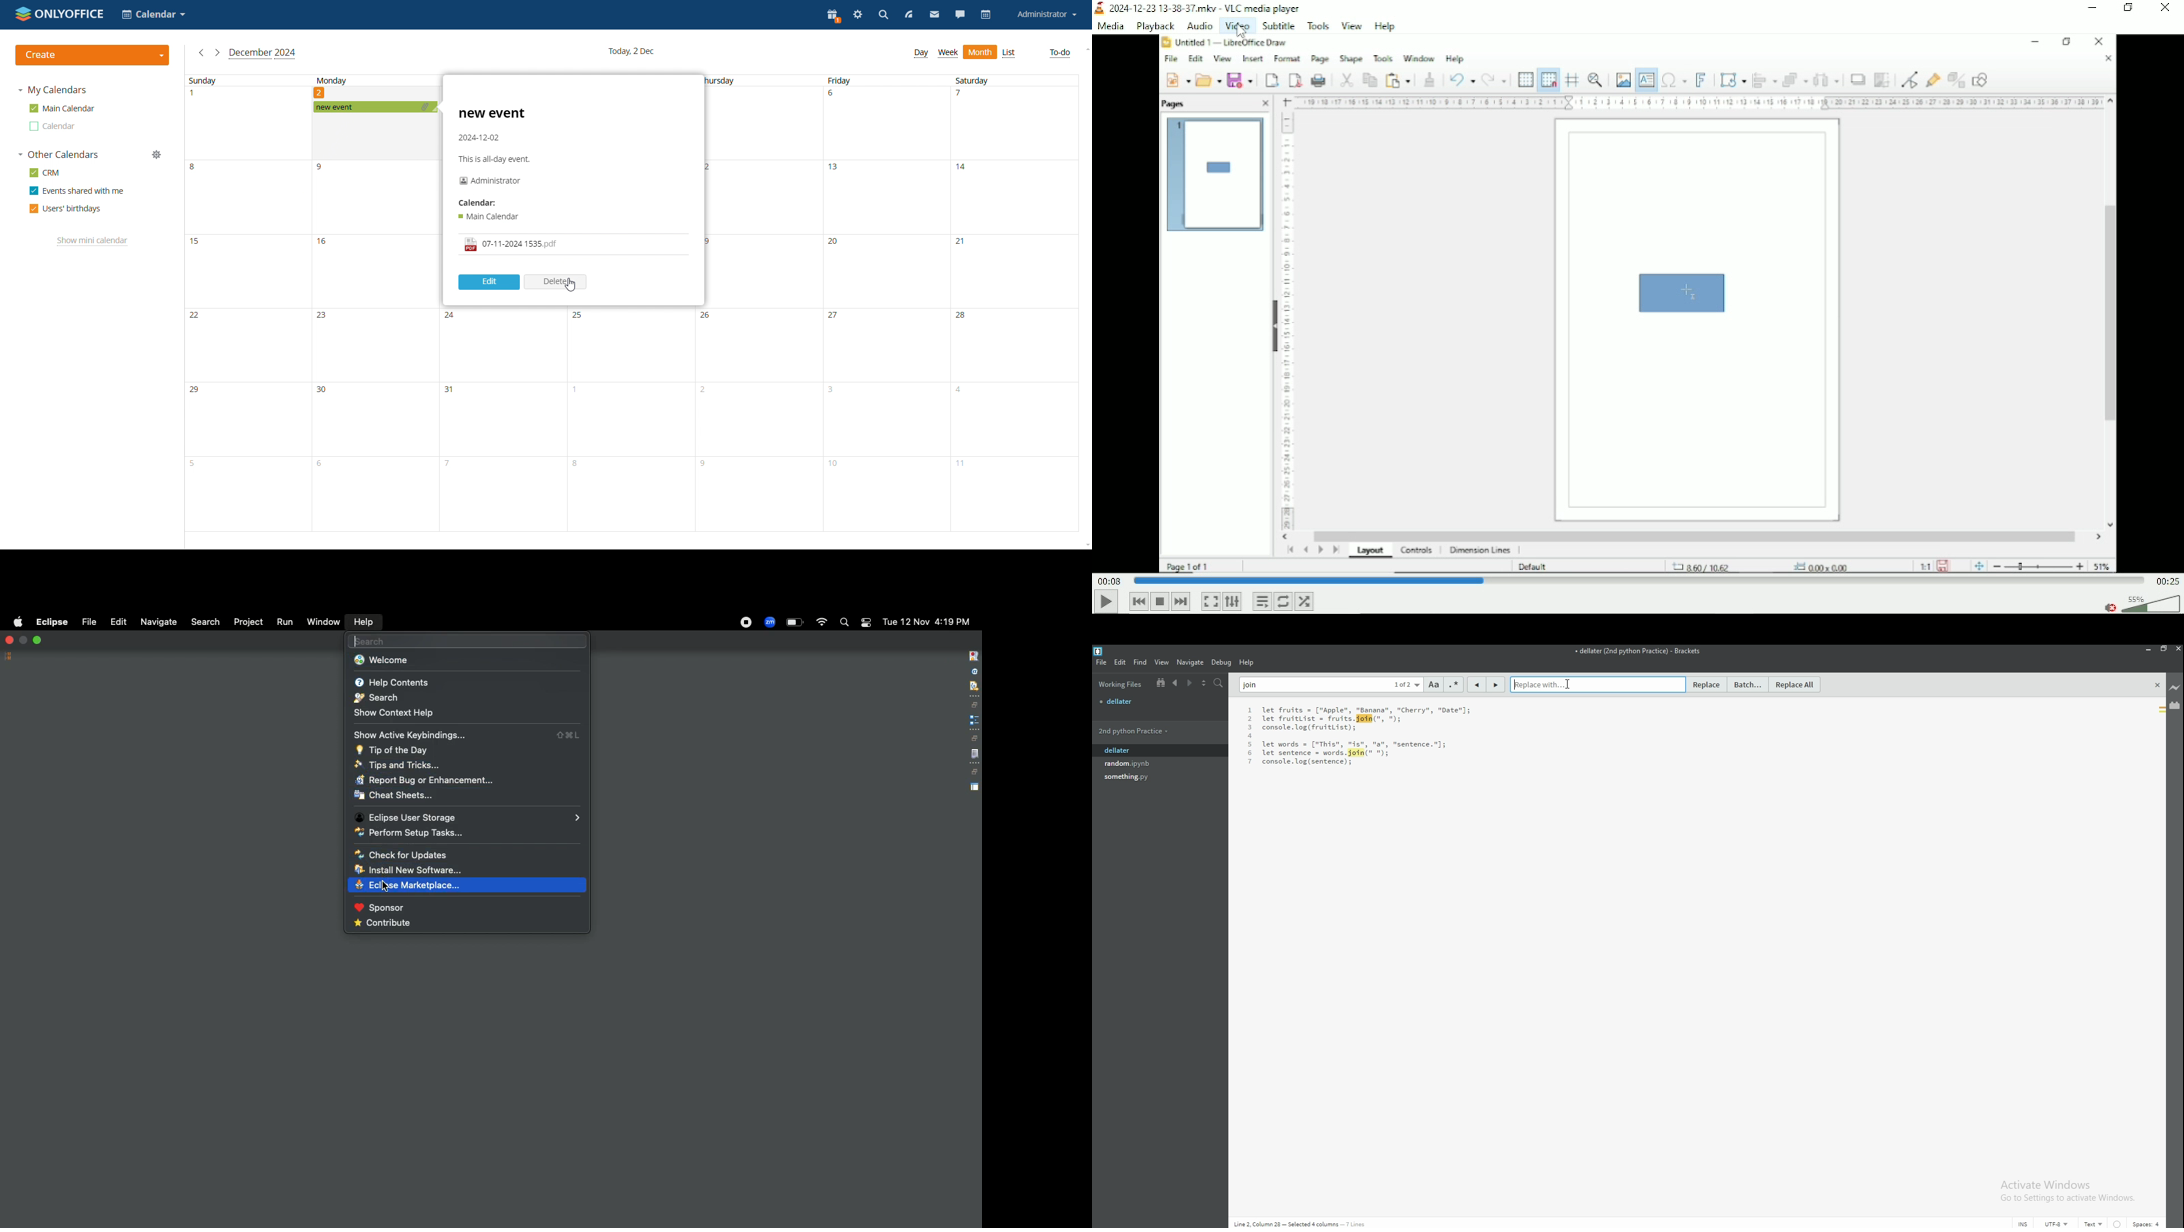 This screenshot has height=1232, width=2184. What do you see at coordinates (974, 672) in the screenshot?
I see `attribute` at bounding box center [974, 672].